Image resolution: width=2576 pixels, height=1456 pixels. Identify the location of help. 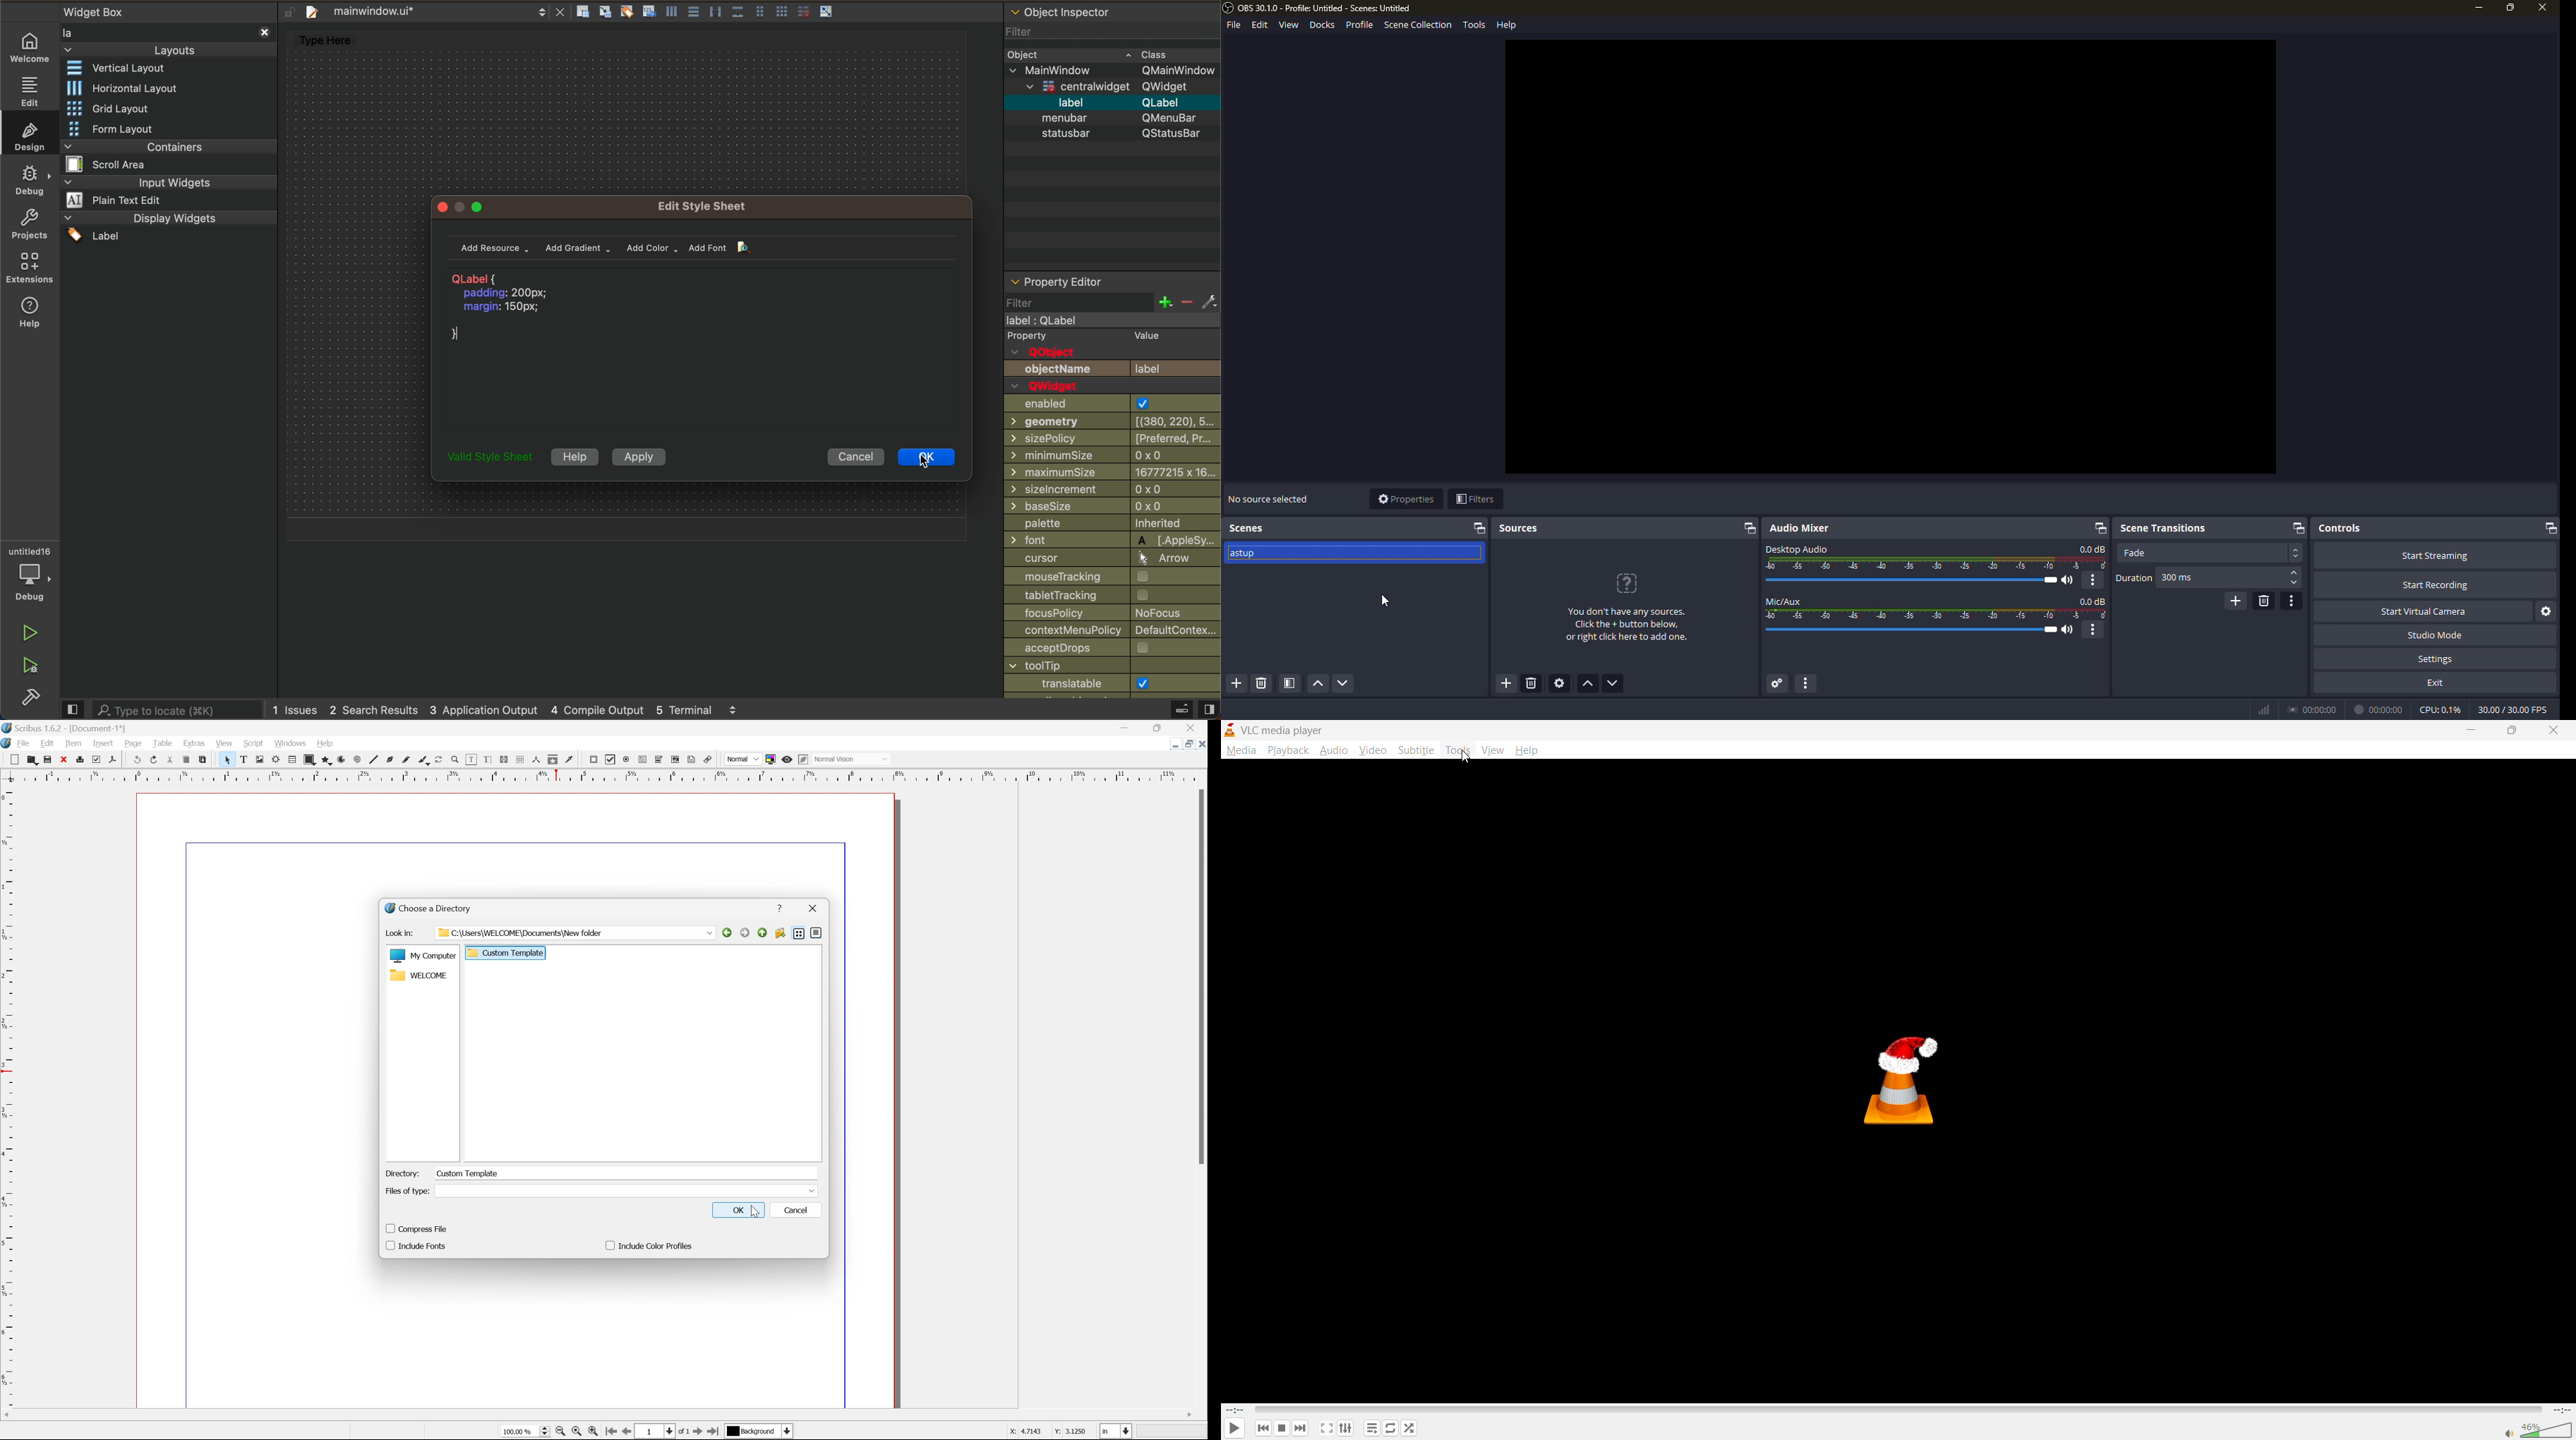
(574, 457).